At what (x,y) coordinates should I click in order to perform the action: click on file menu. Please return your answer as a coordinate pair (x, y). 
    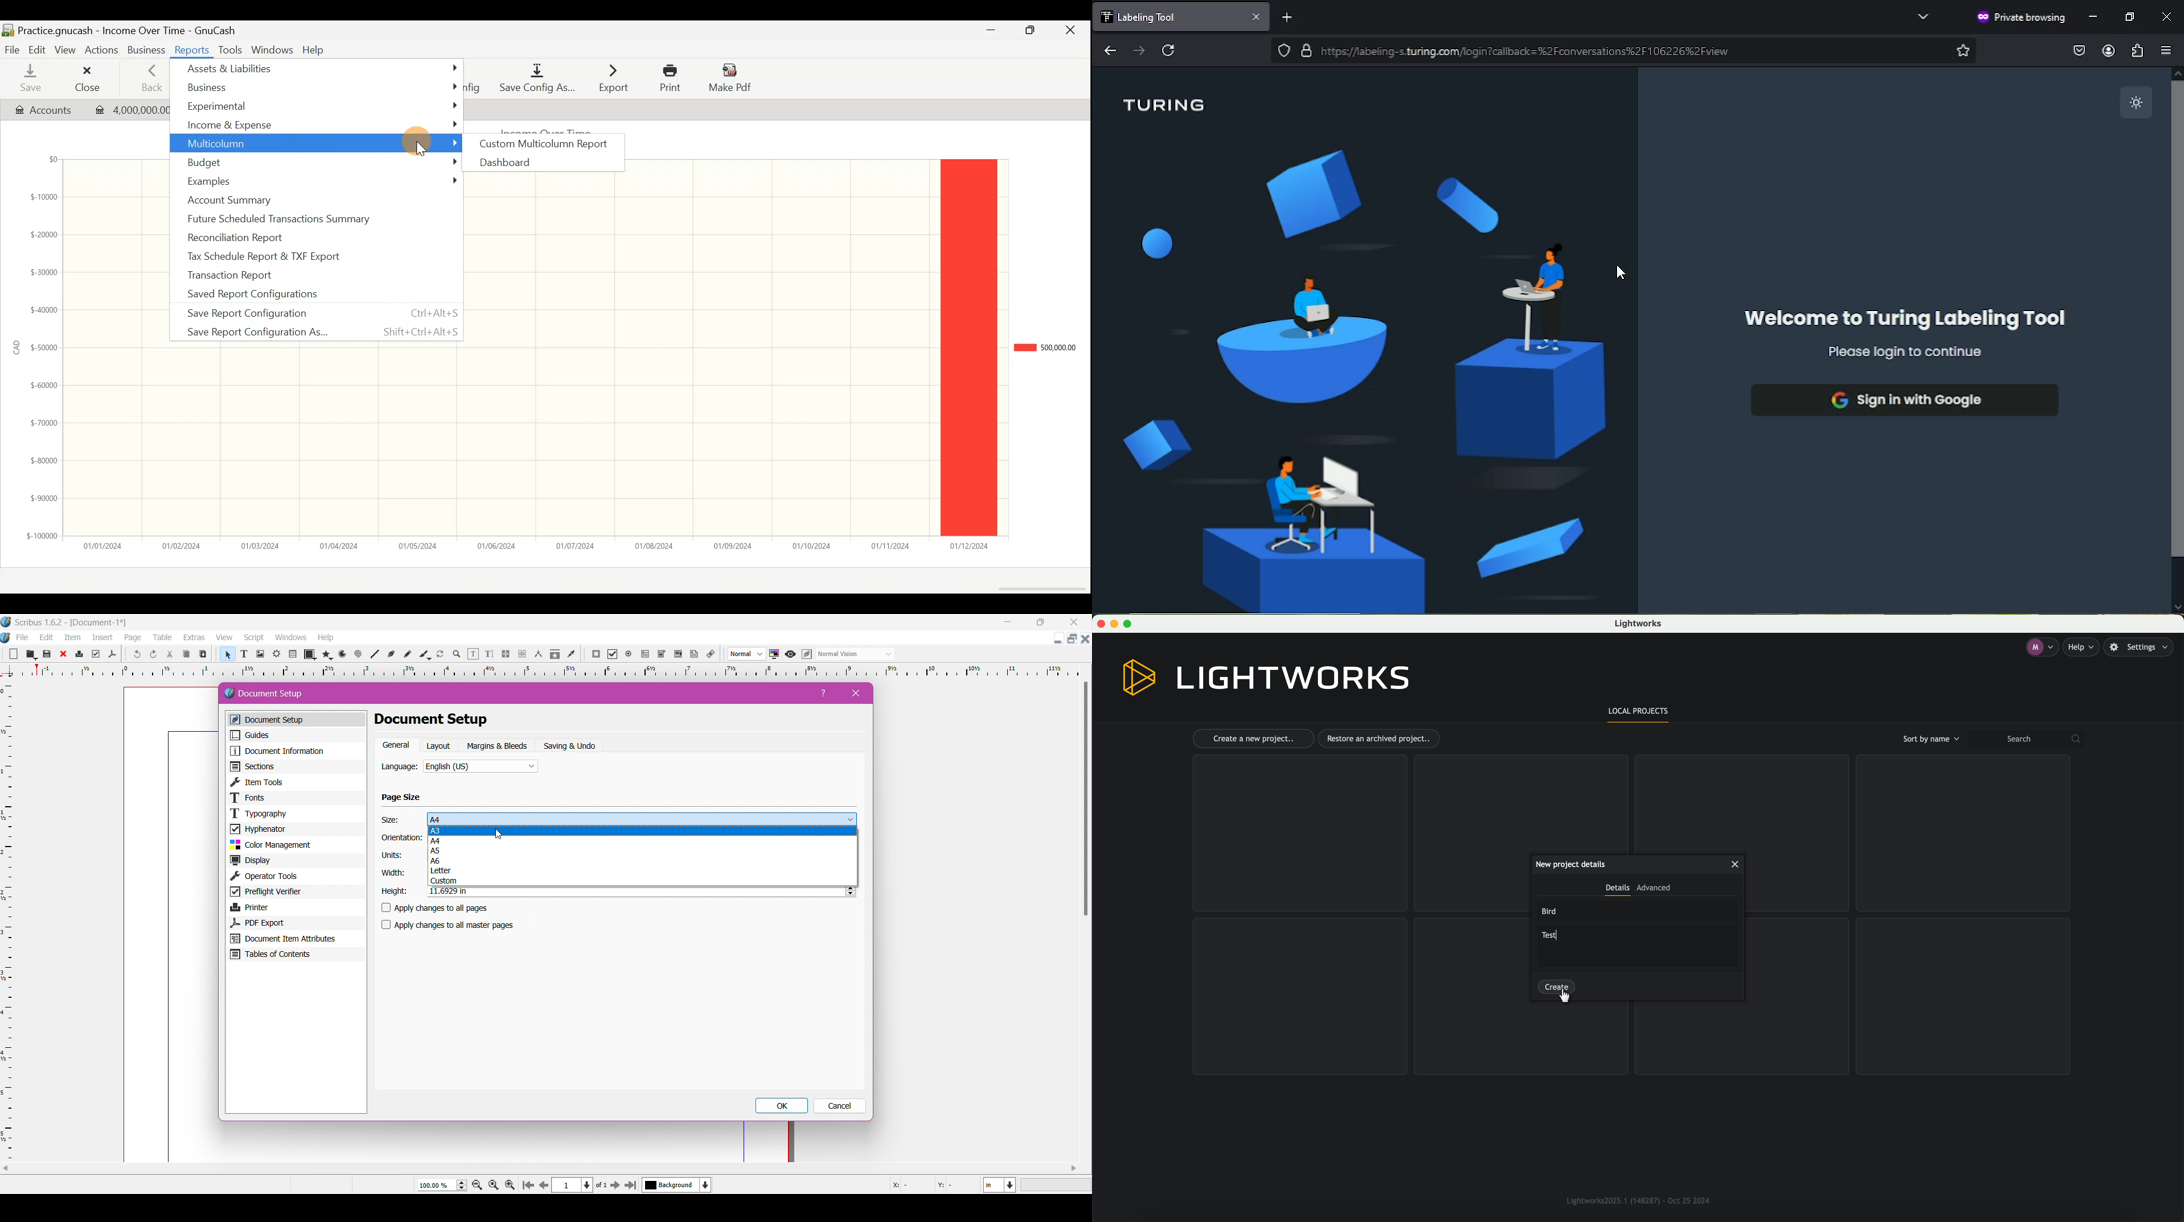
    Looking at the image, I should click on (23, 638).